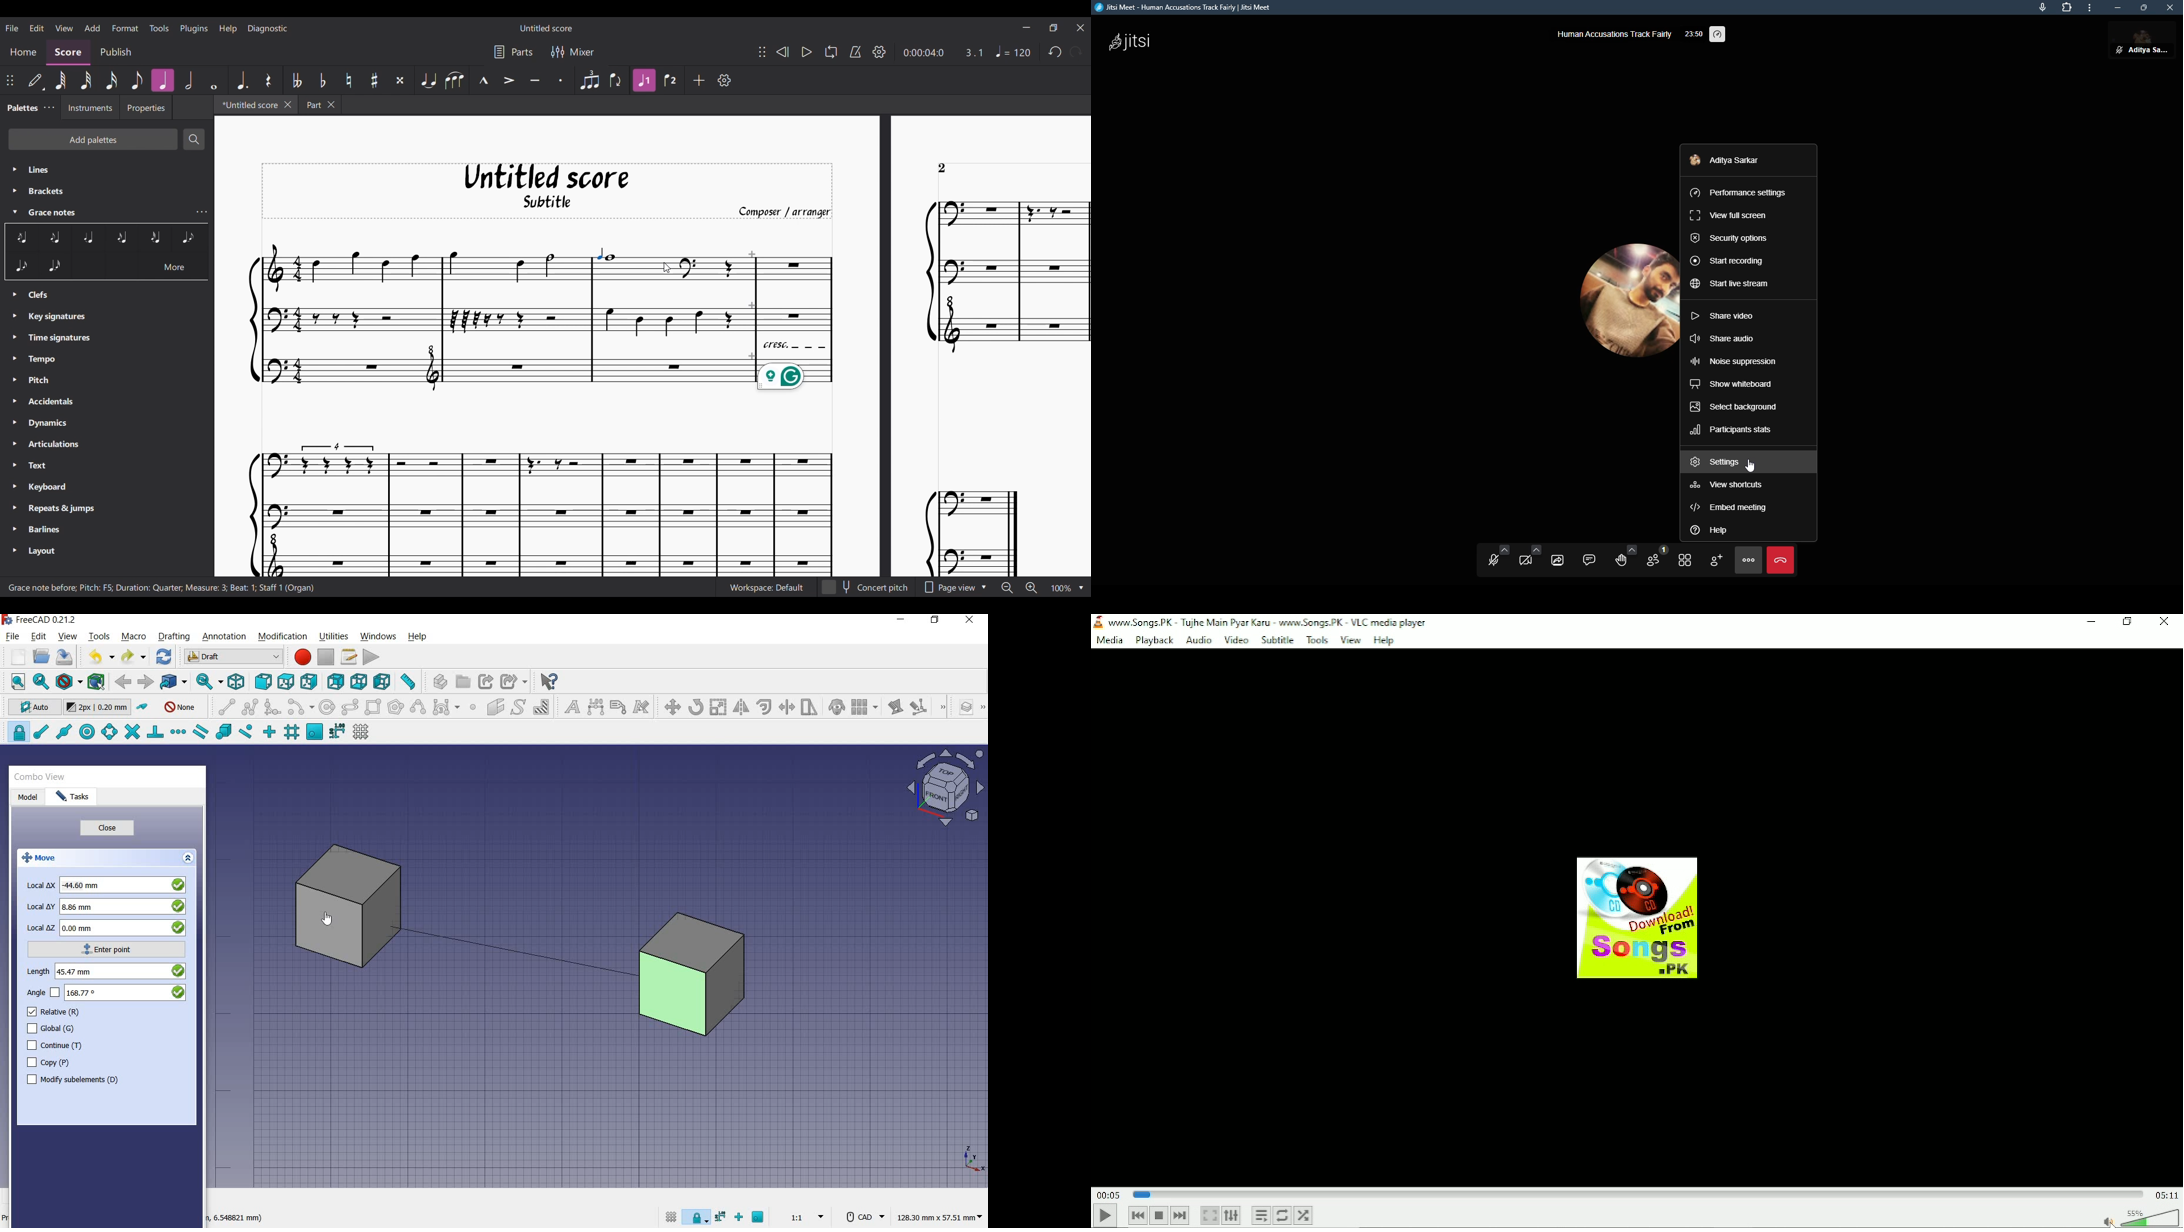  I want to click on Expand respective palette, so click(14, 361).